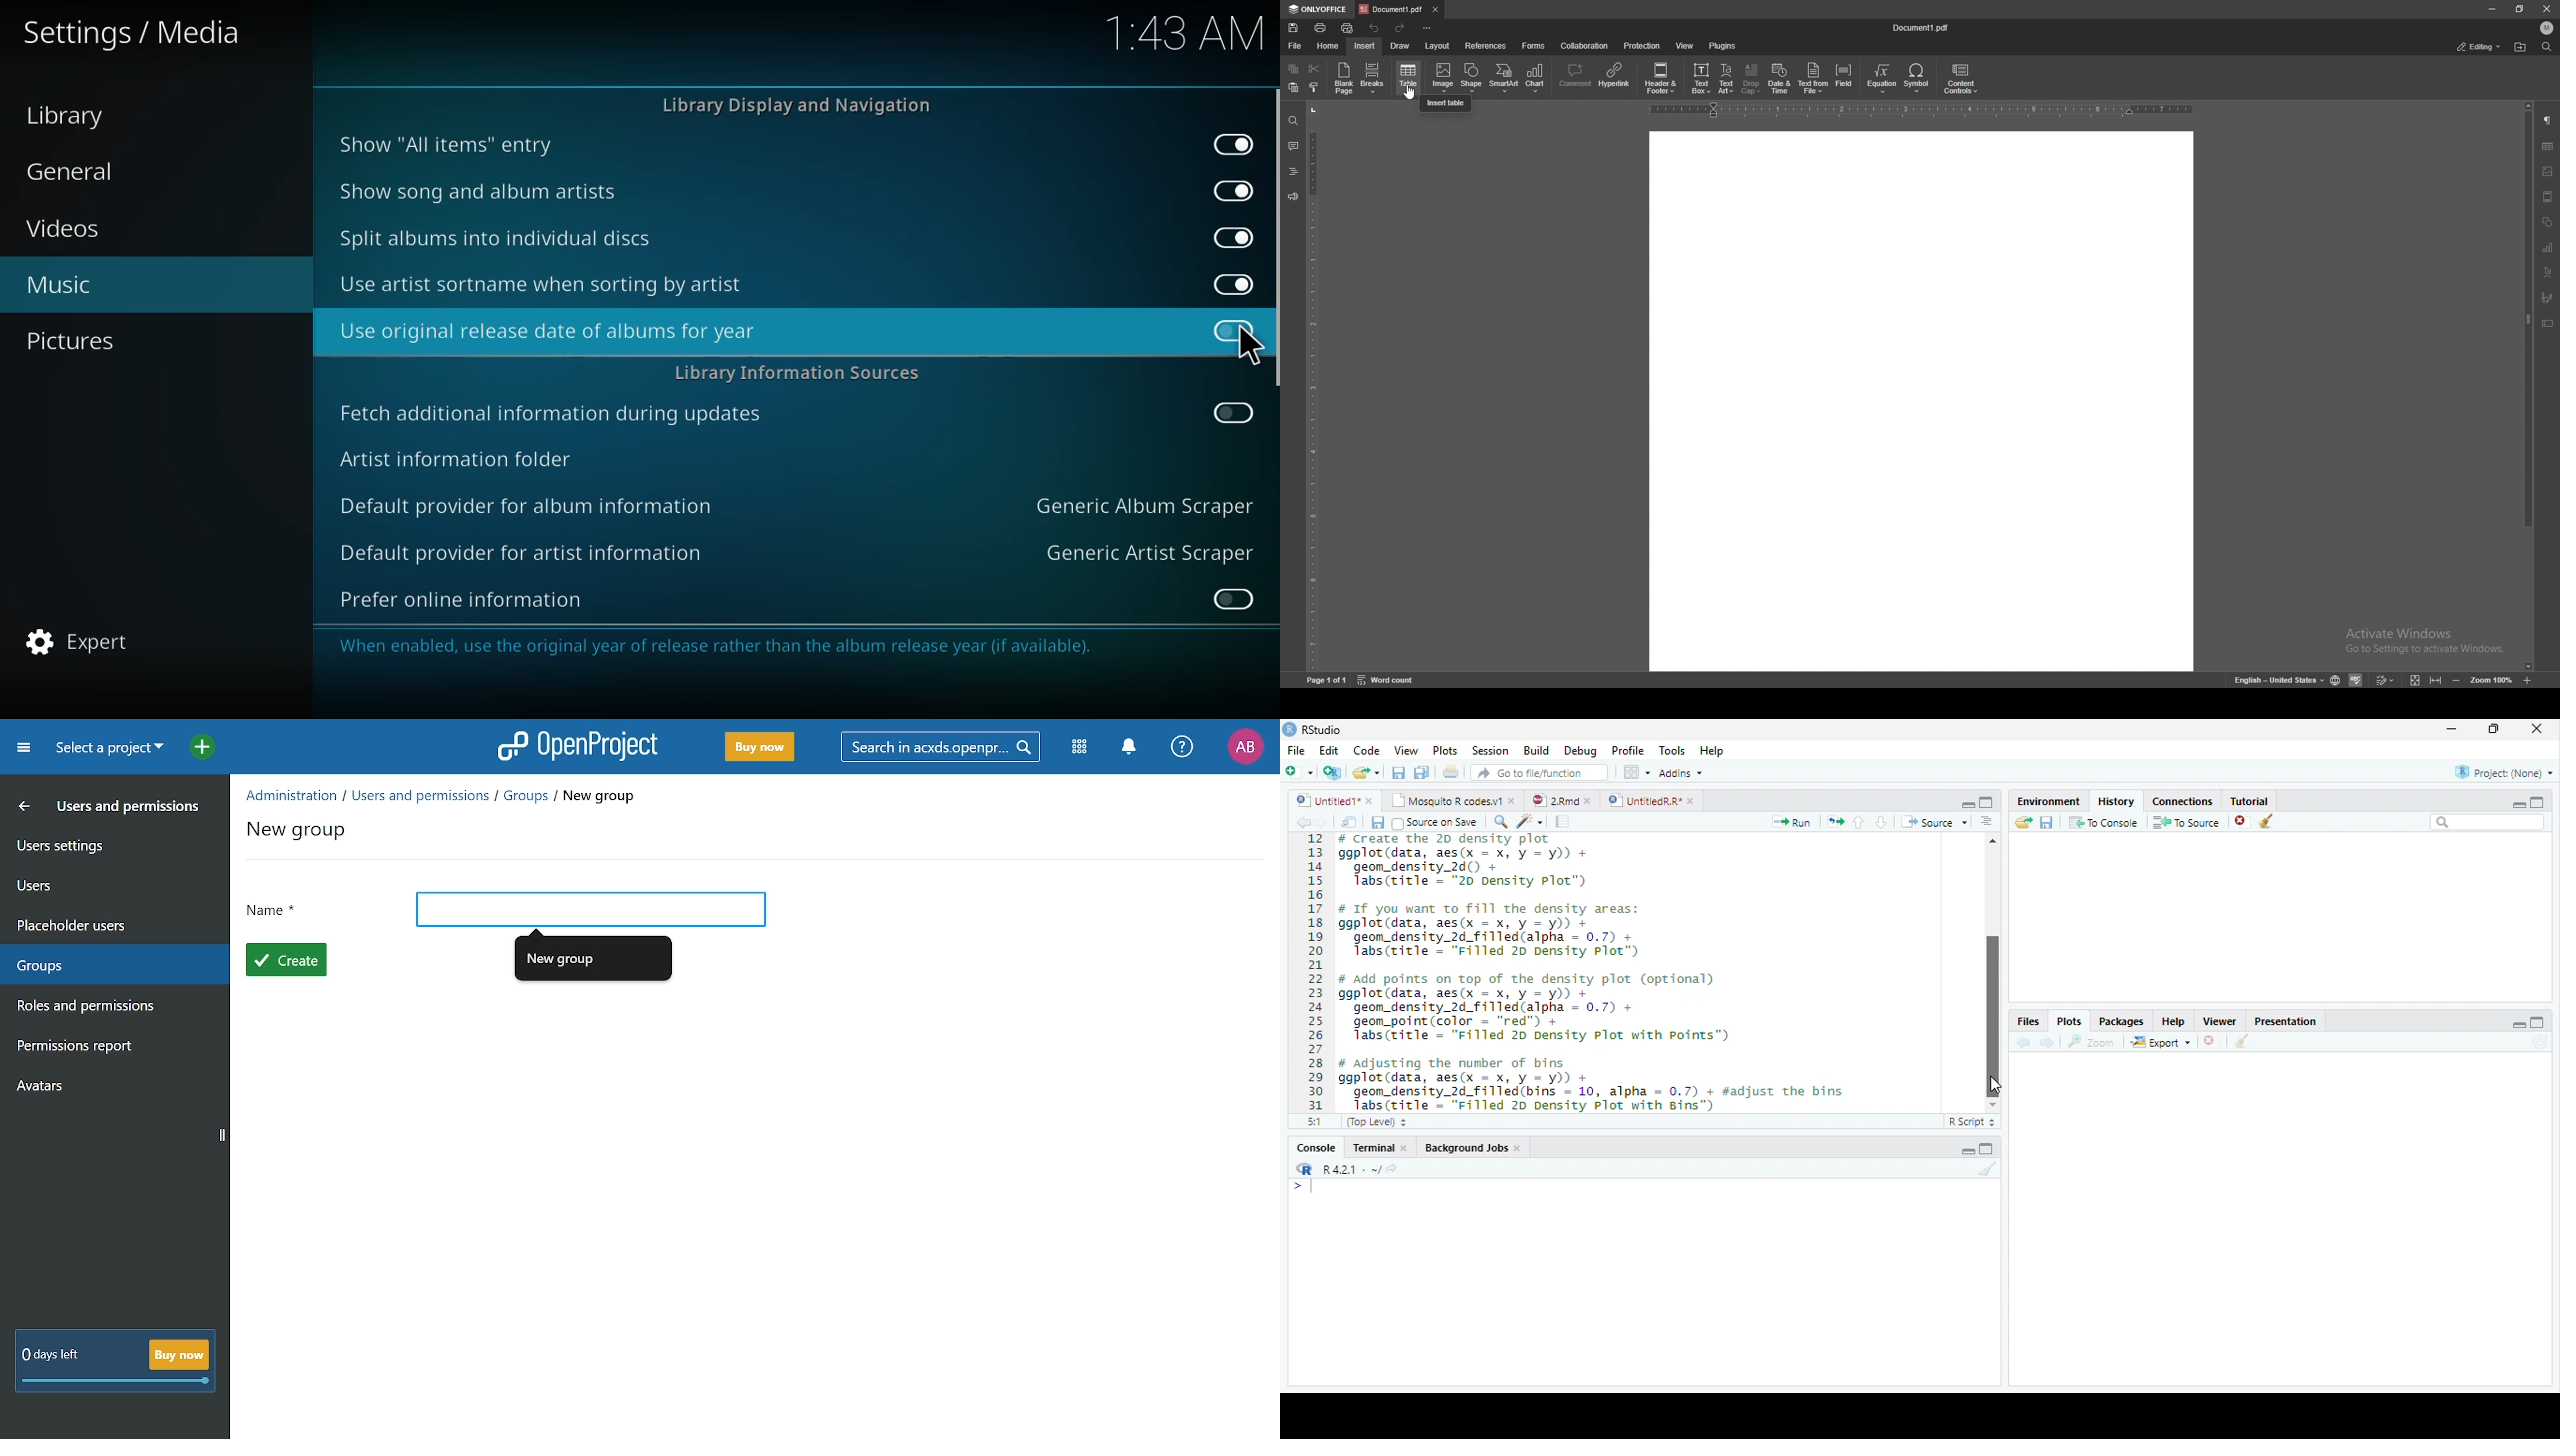 Image resolution: width=2576 pixels, height=1456 pixels. What do you see at coordinates (2121, 1024) in the screenshot?
I see `Packages` at bounding box center [2121, 1024].